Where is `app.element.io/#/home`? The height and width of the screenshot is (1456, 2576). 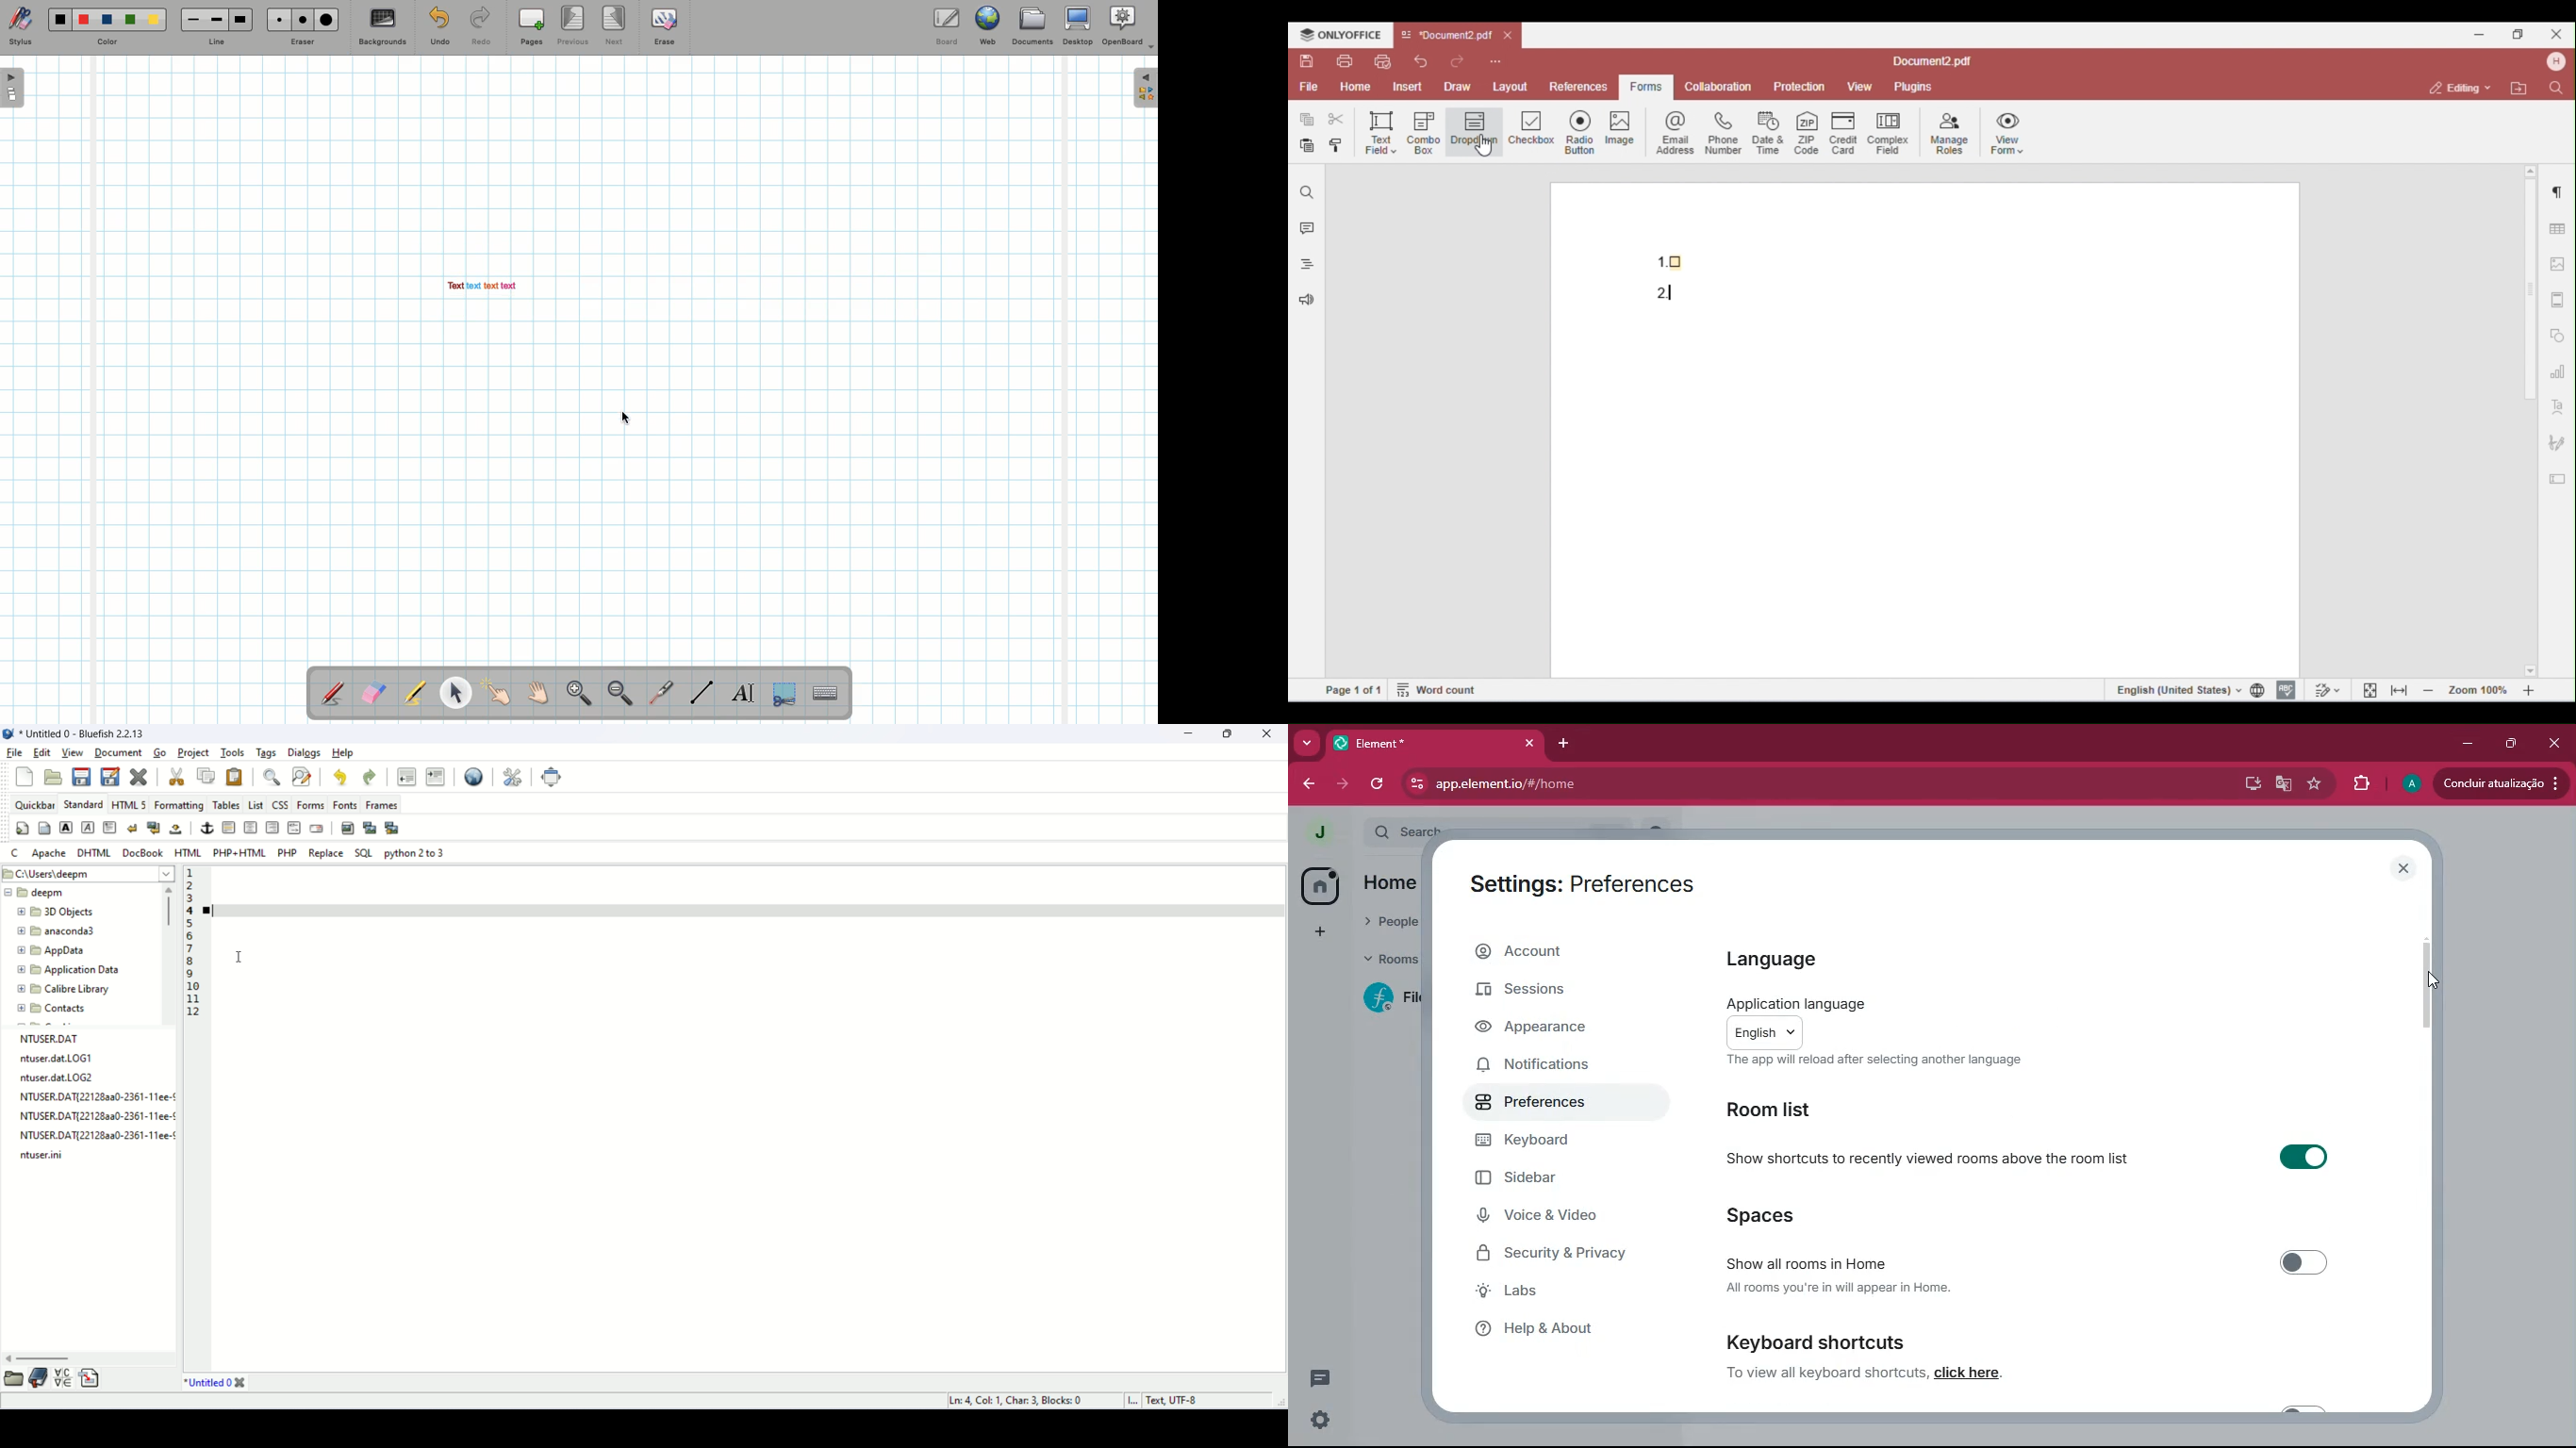
app.element.io/#/home is located at coordinates (1755, 785).